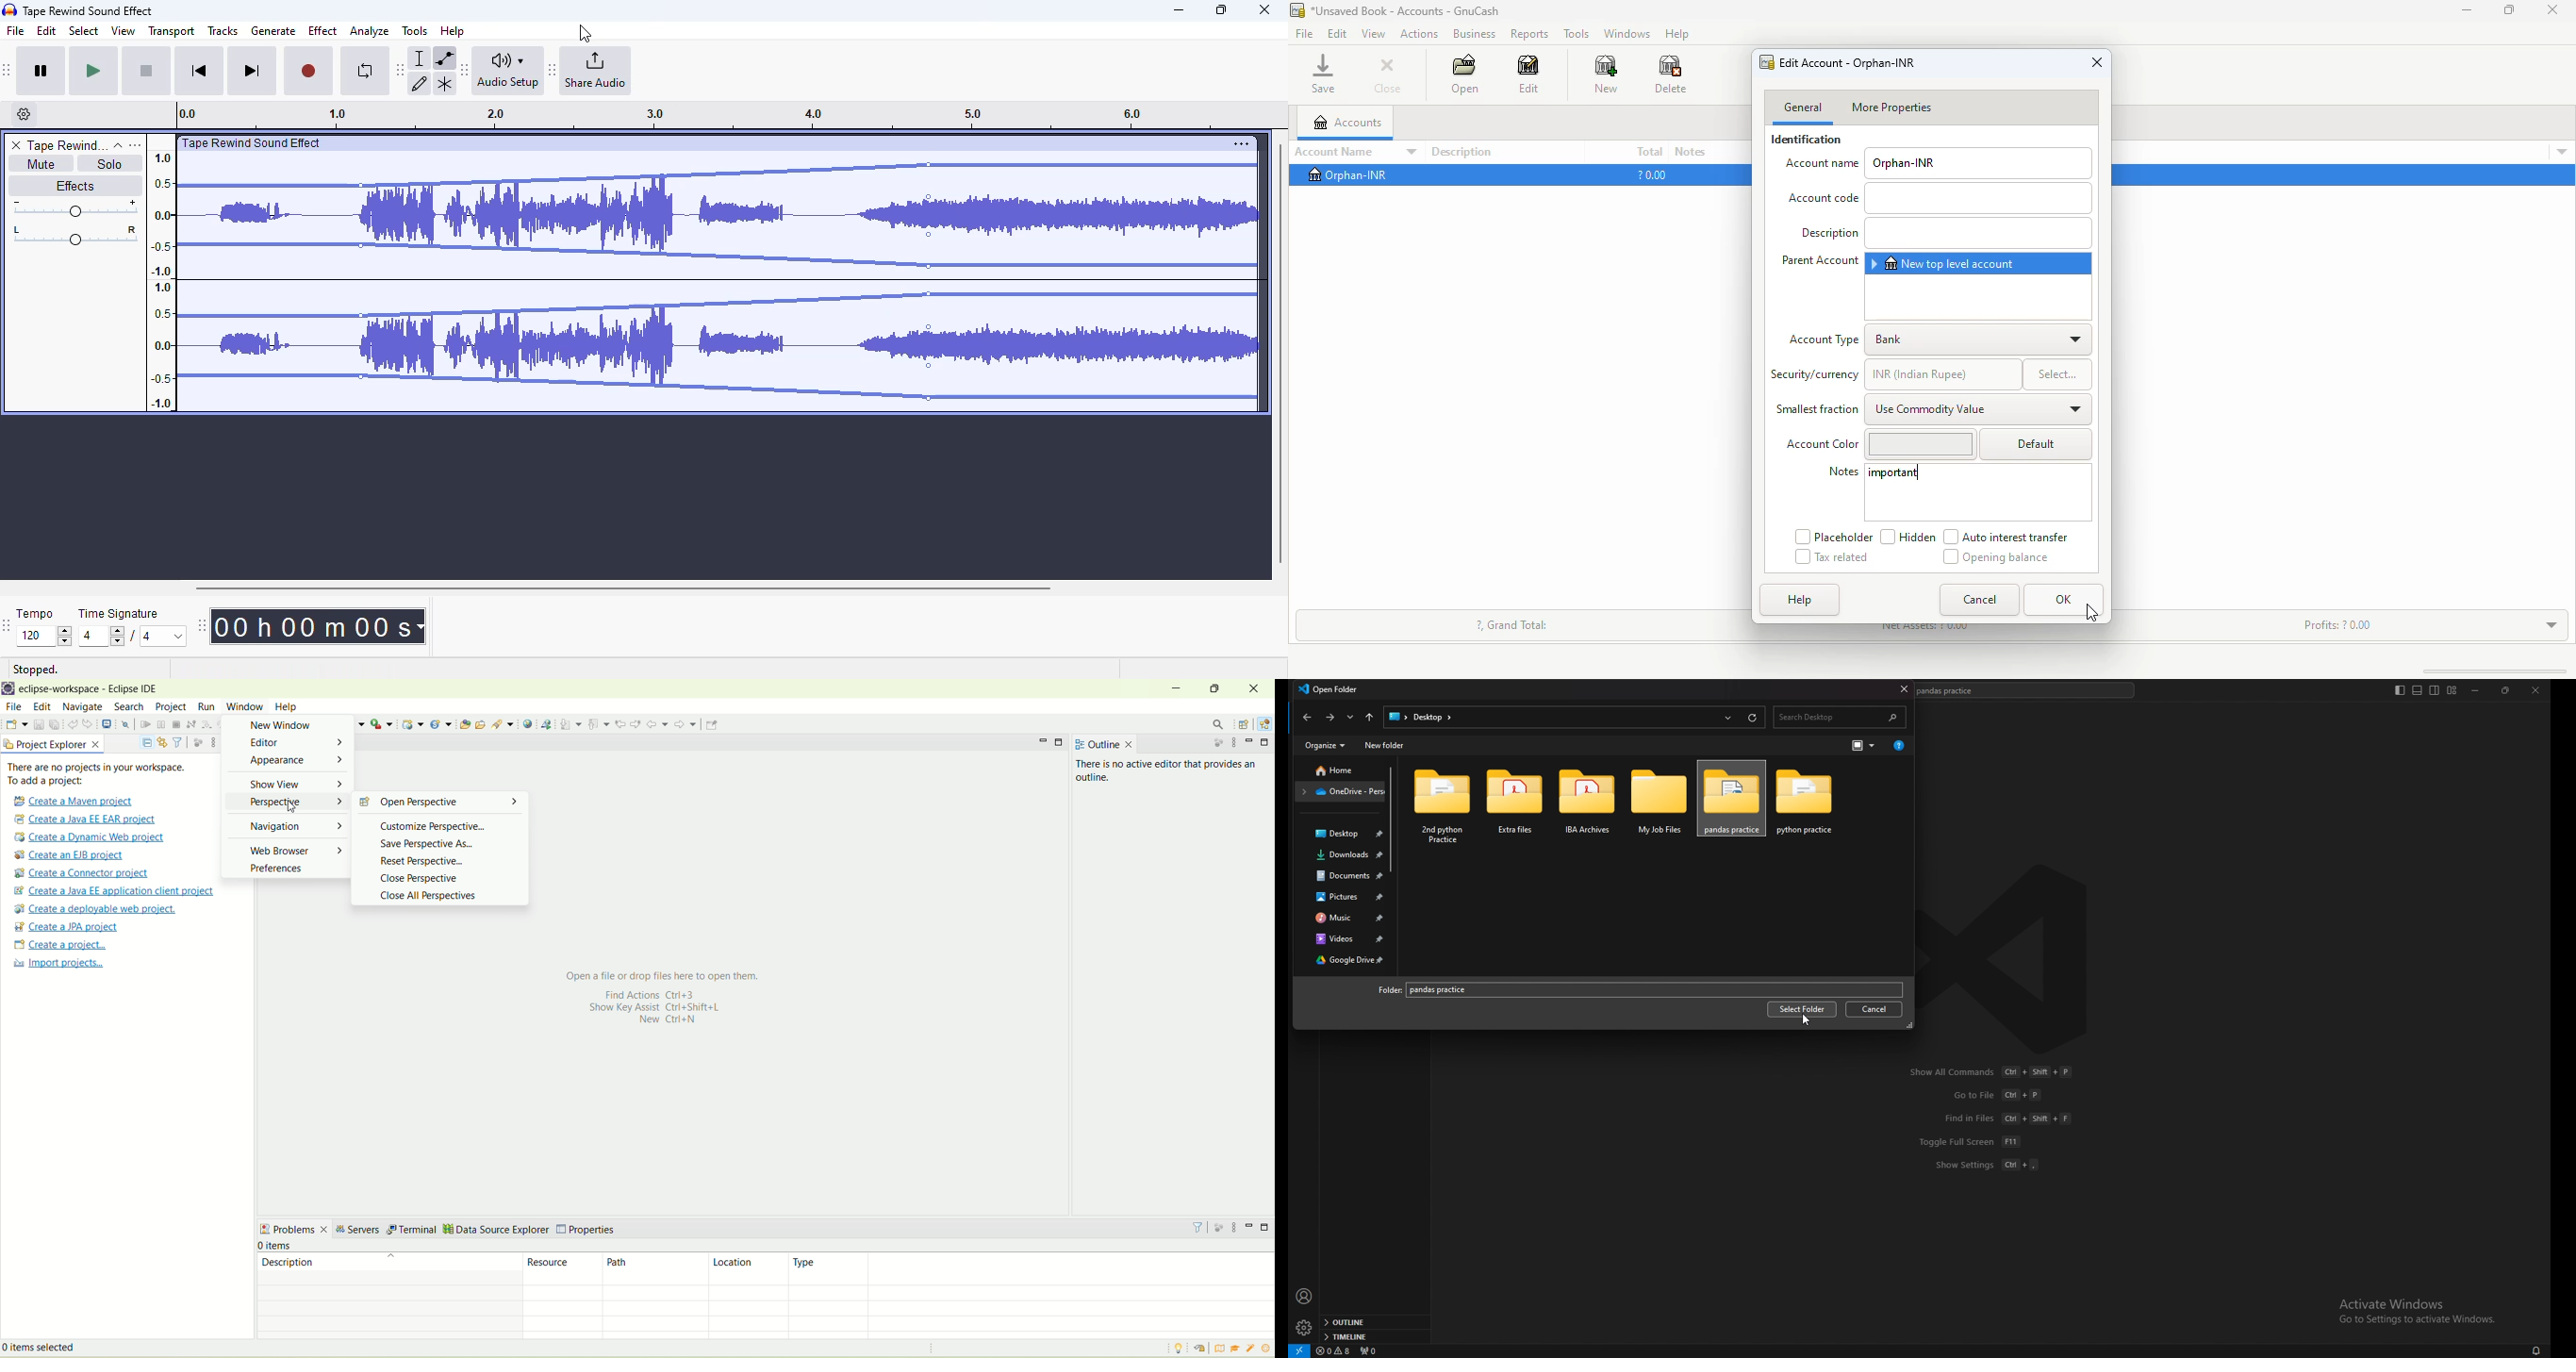 Image resolution: width=2576 pixels, height=1372 pixels. I want to click on google drive, so click(1345, 961).